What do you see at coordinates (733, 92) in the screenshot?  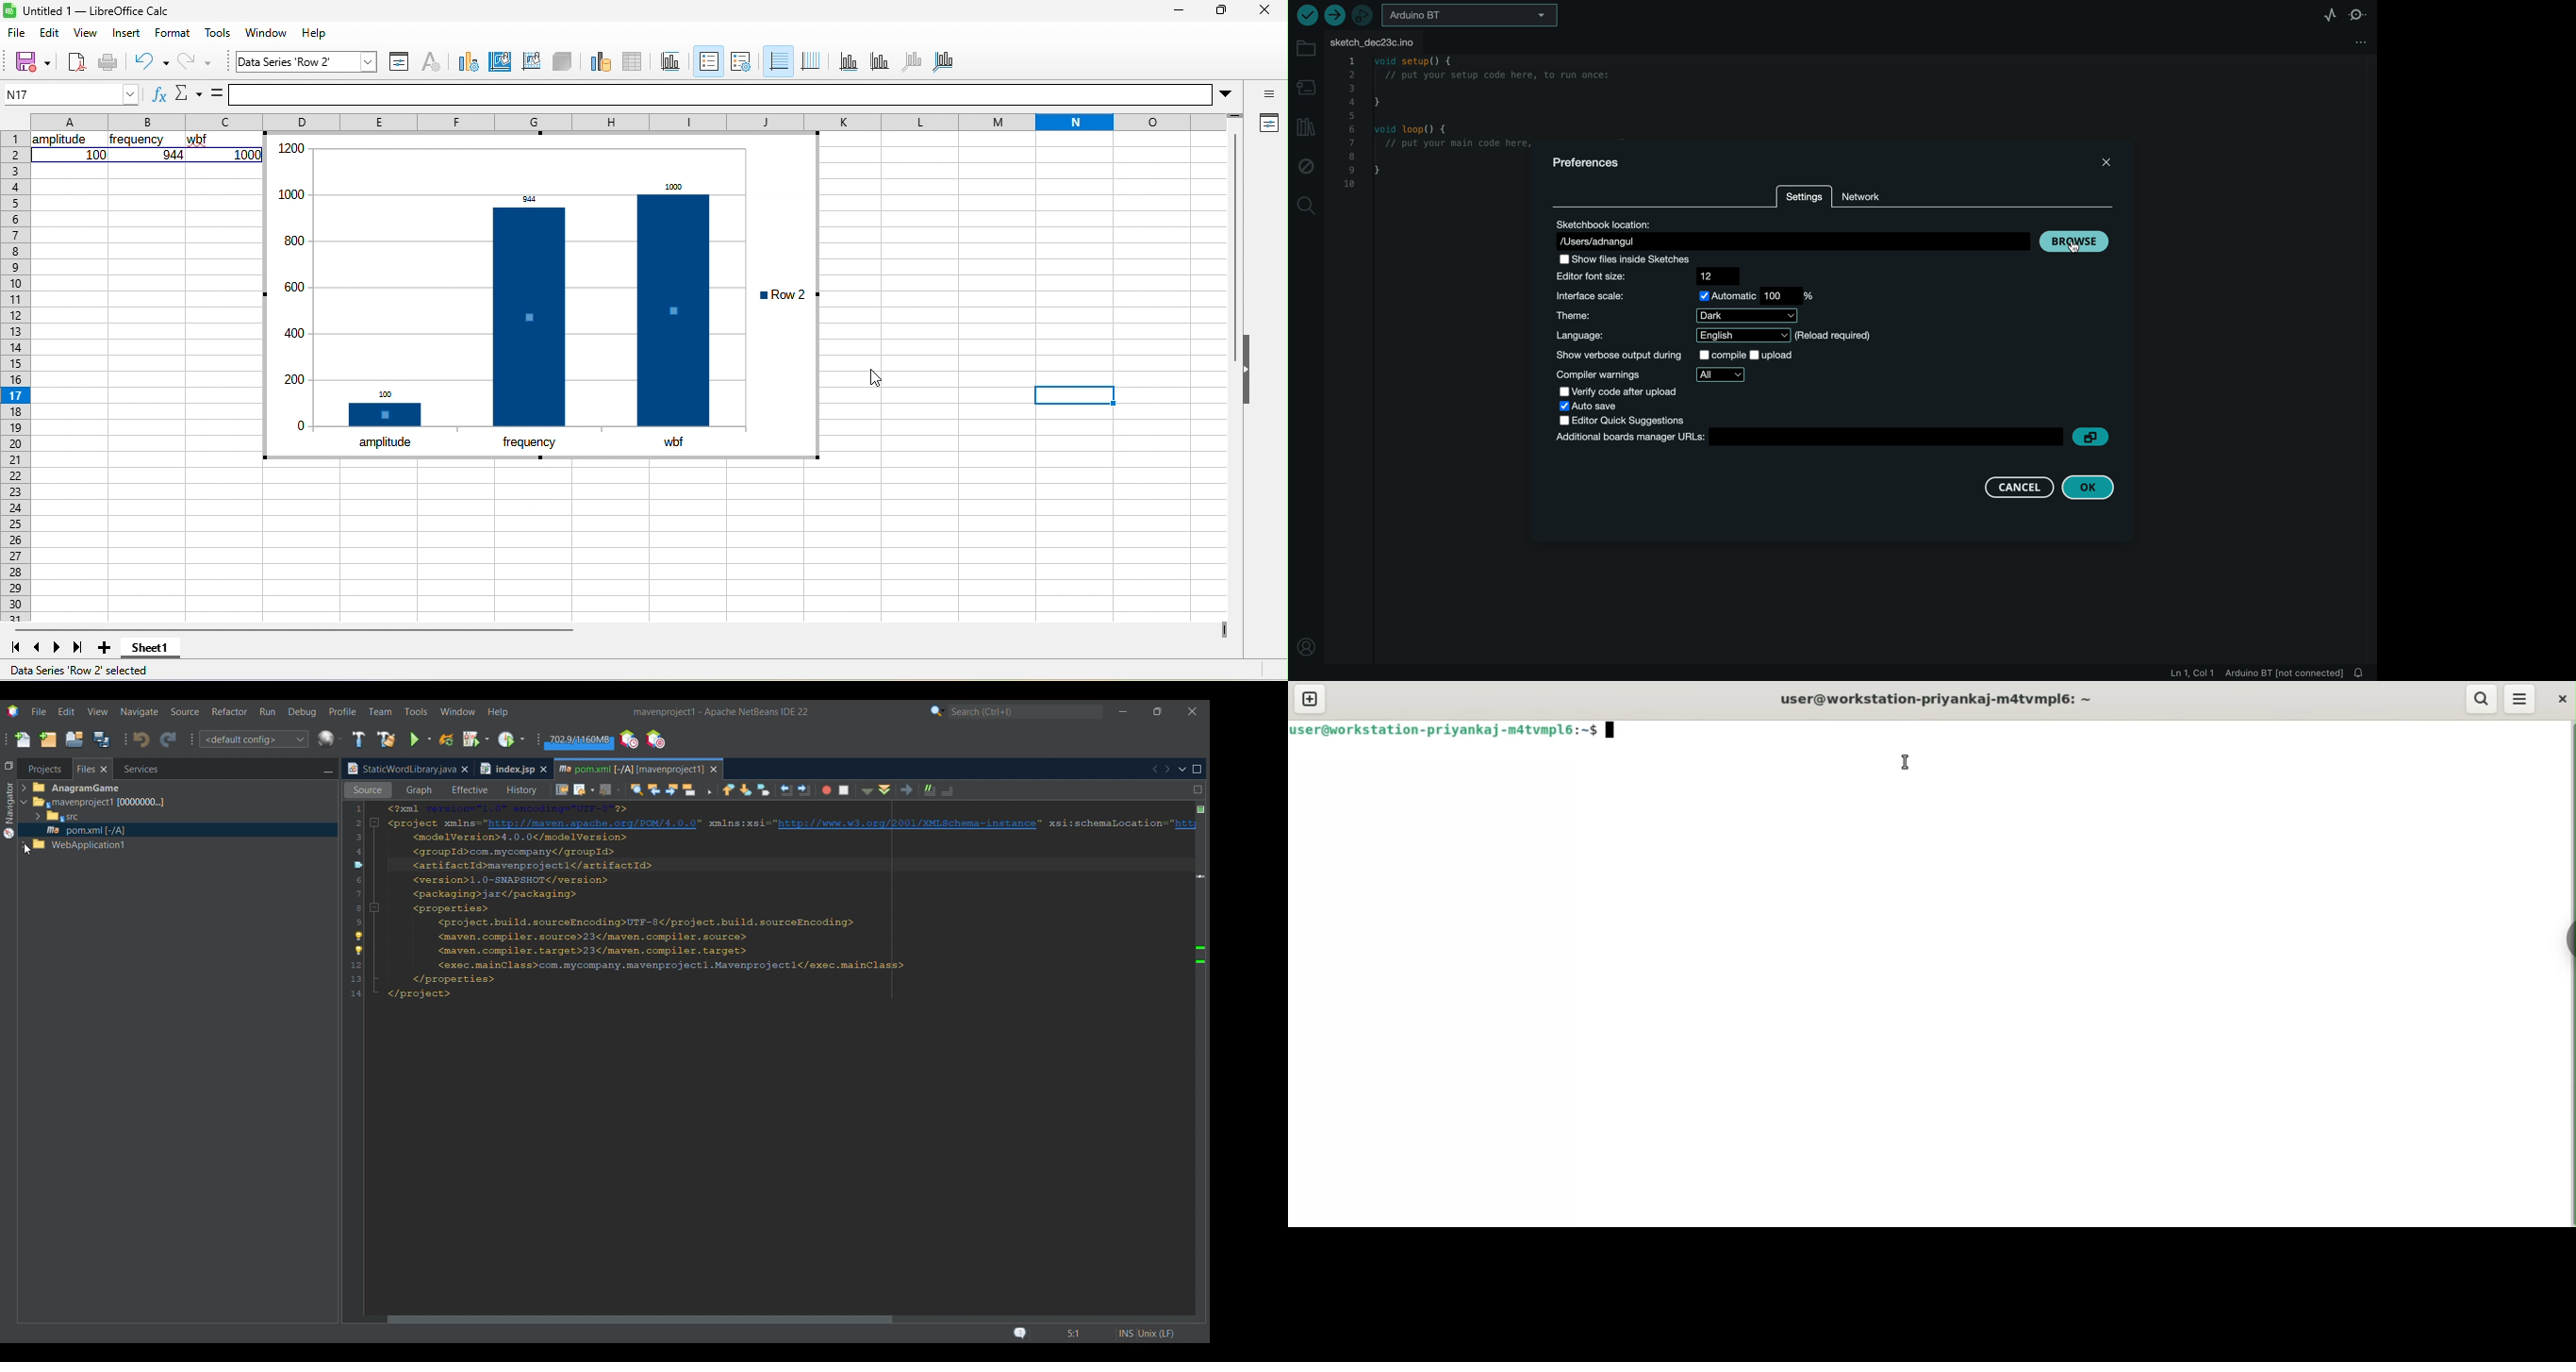 I see `formula bar` at bounding box center [733, 92].